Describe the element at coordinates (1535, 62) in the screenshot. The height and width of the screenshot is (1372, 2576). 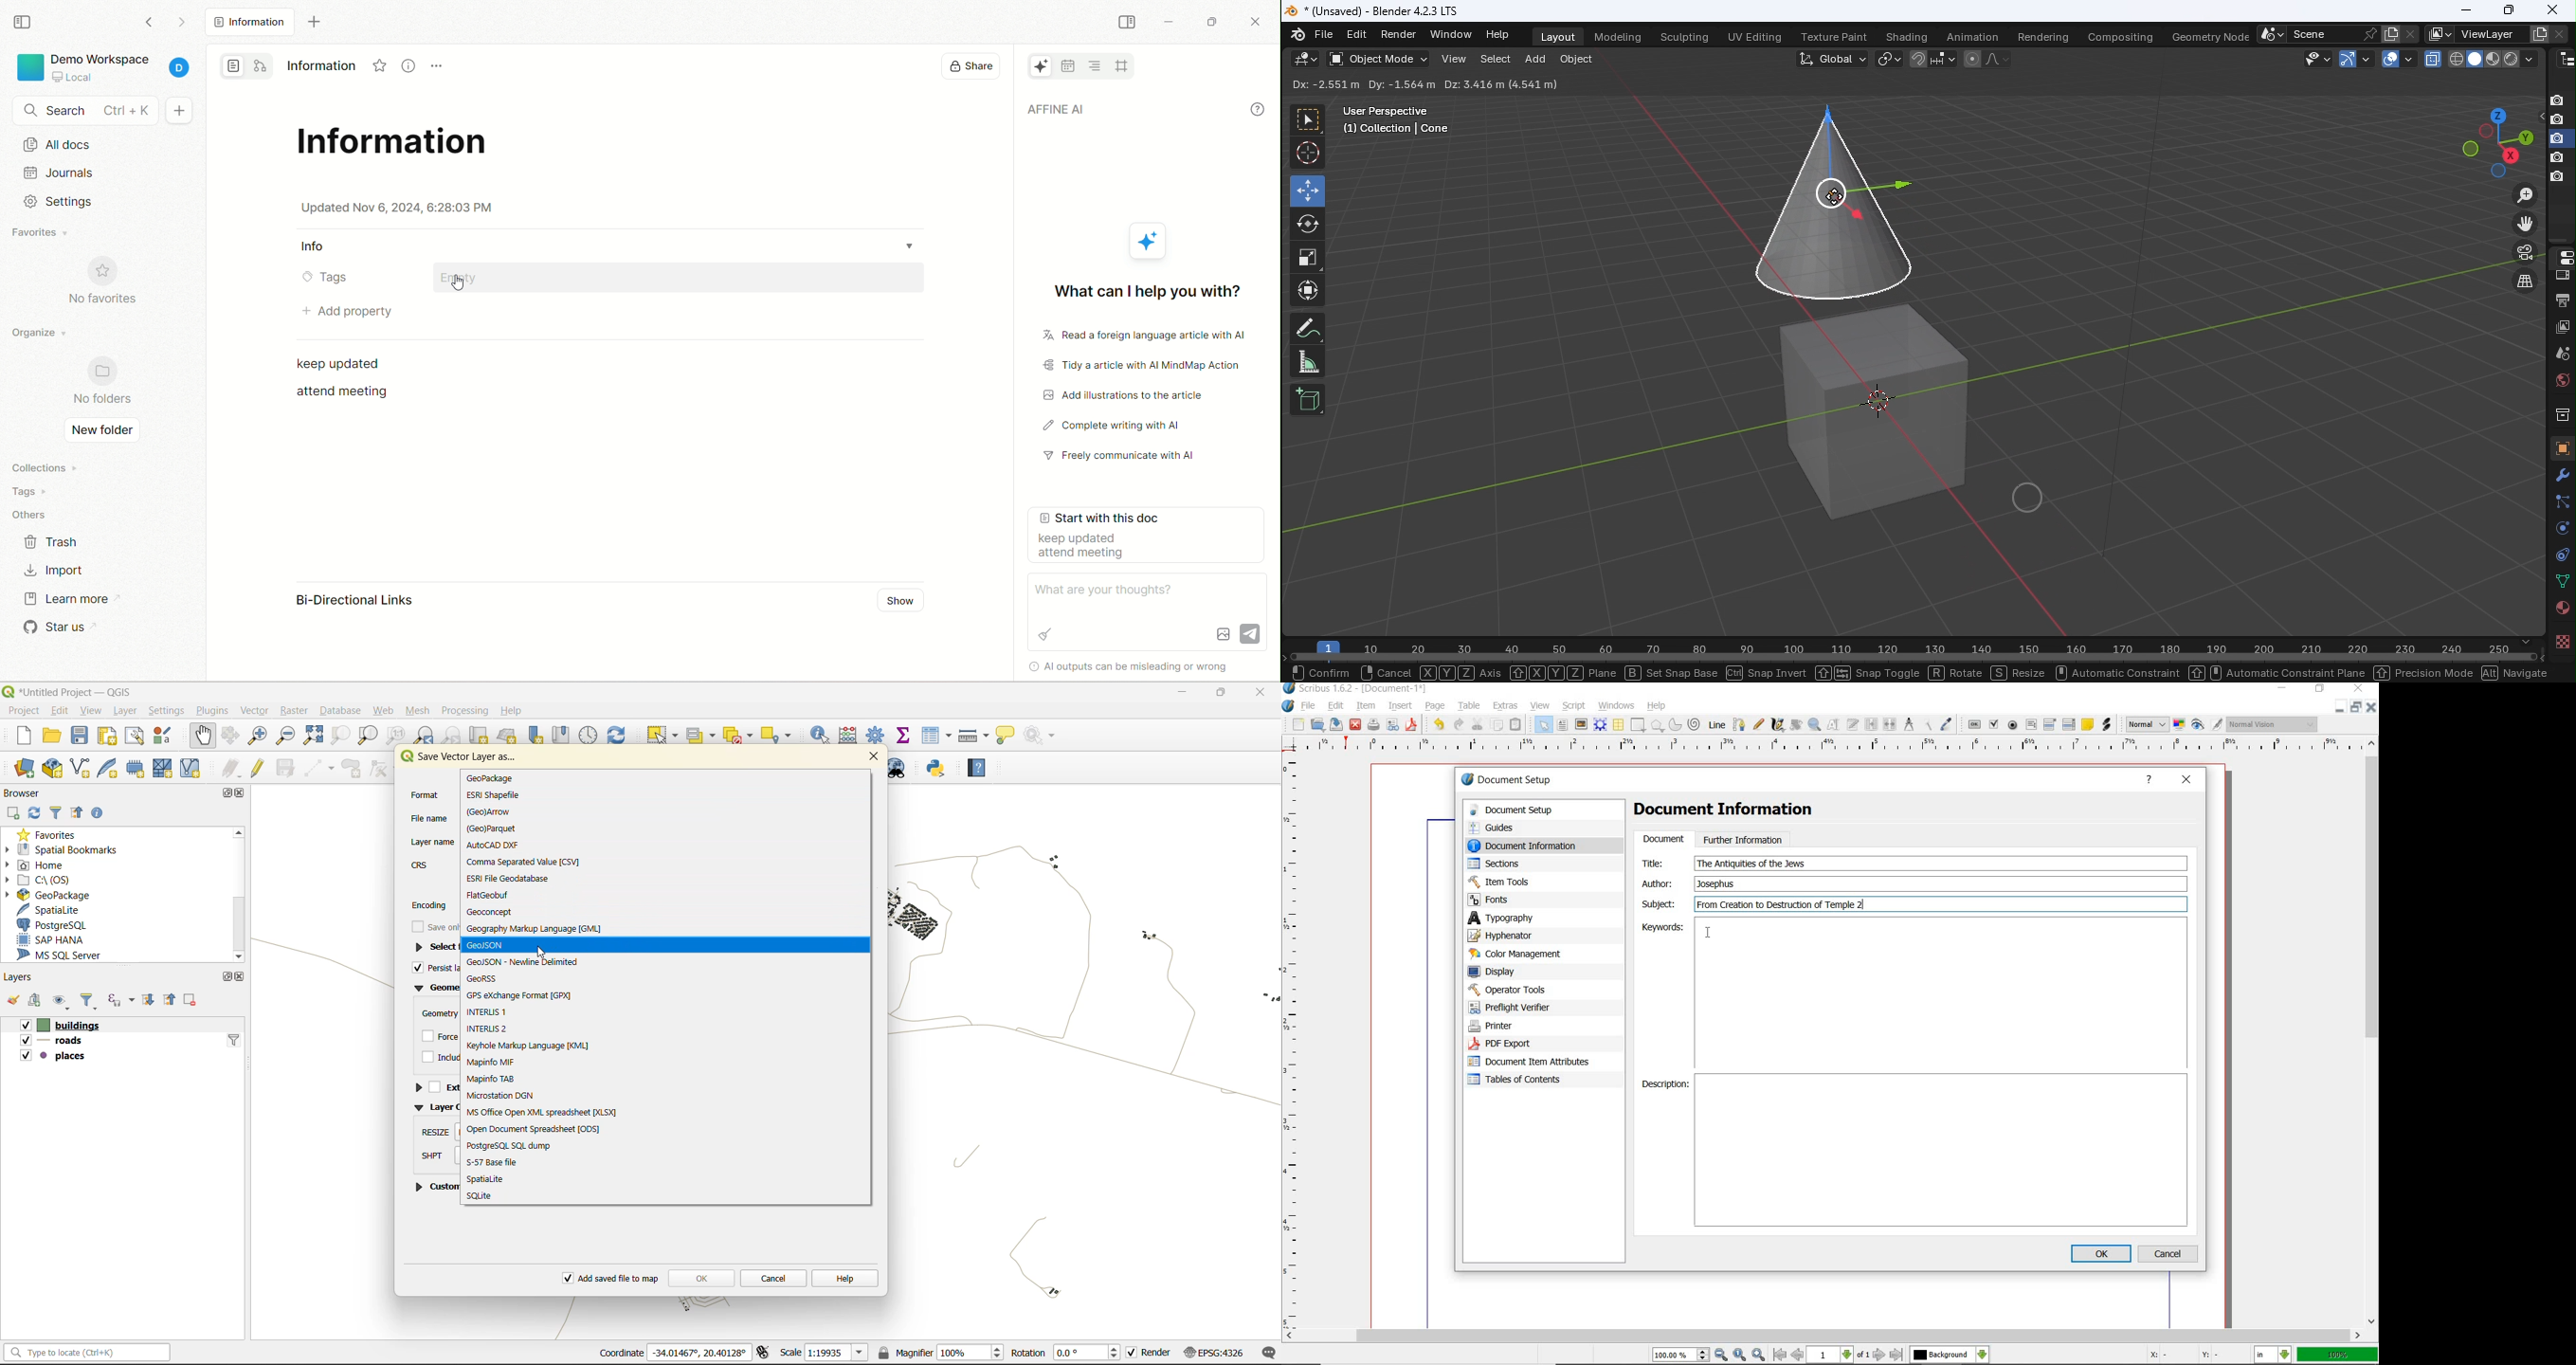
I see `Add` at that location.